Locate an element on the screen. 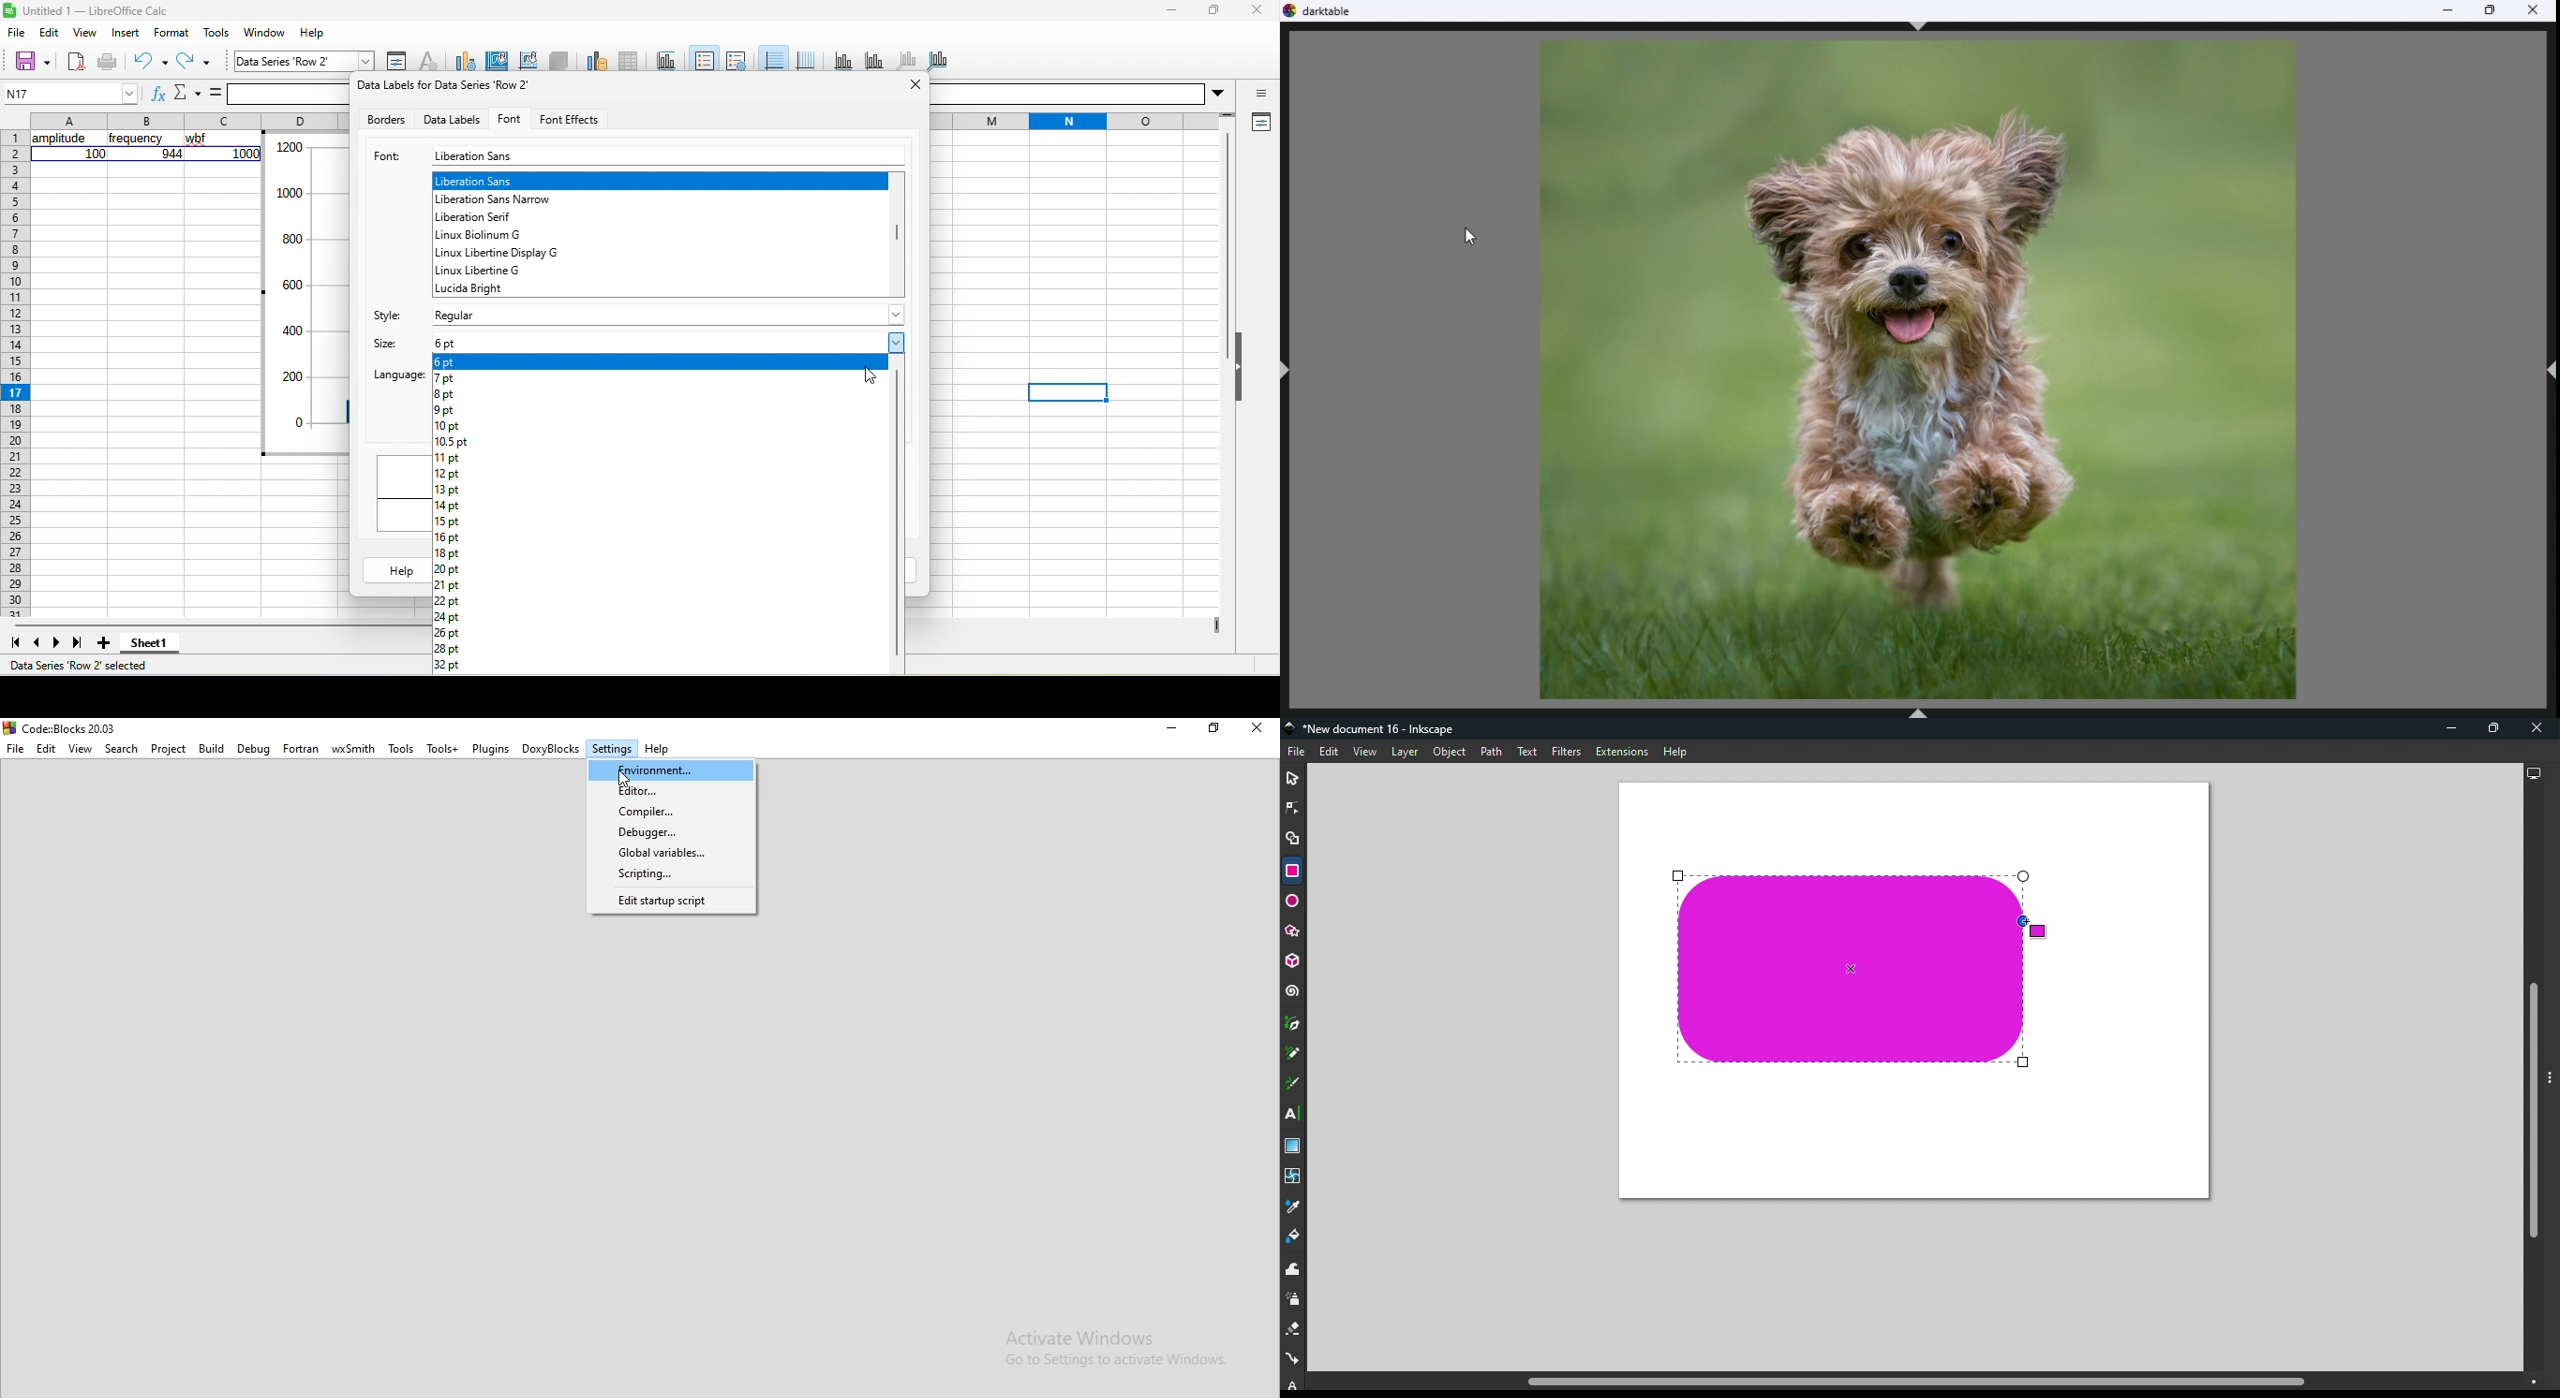  21 pt is located at coordinates (448, 587).